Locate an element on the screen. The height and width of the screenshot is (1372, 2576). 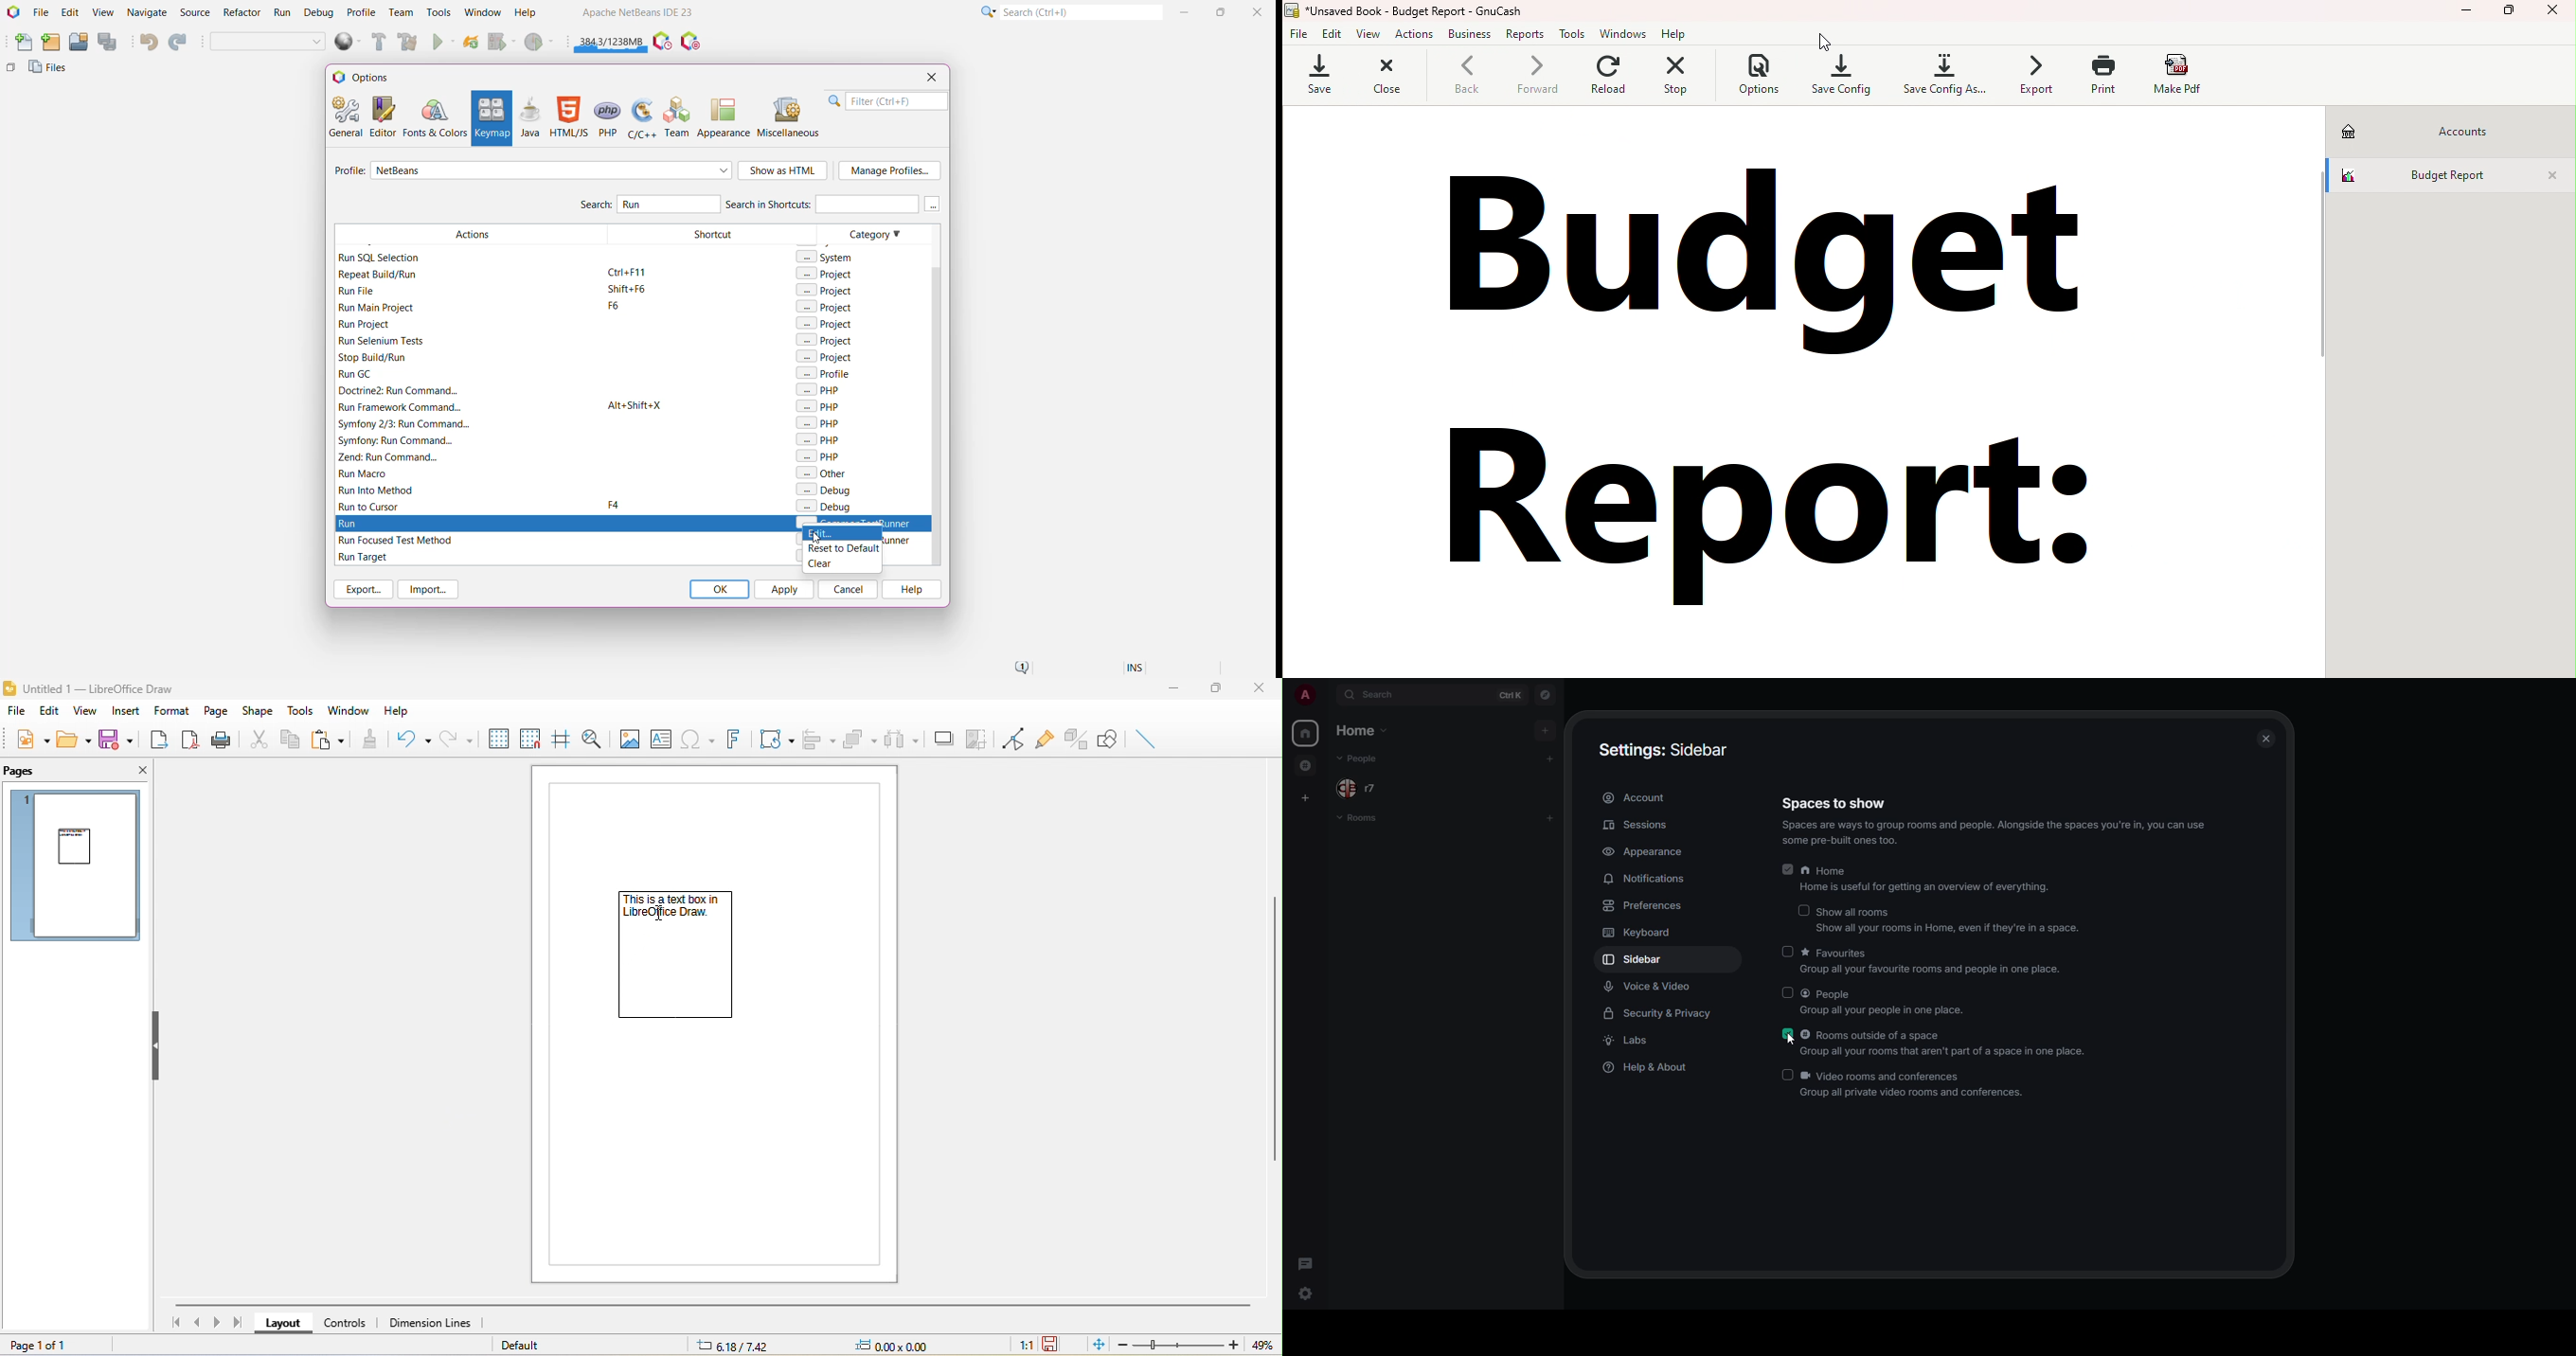
Settings: Sidebar is located at coordinates (1665, 751).